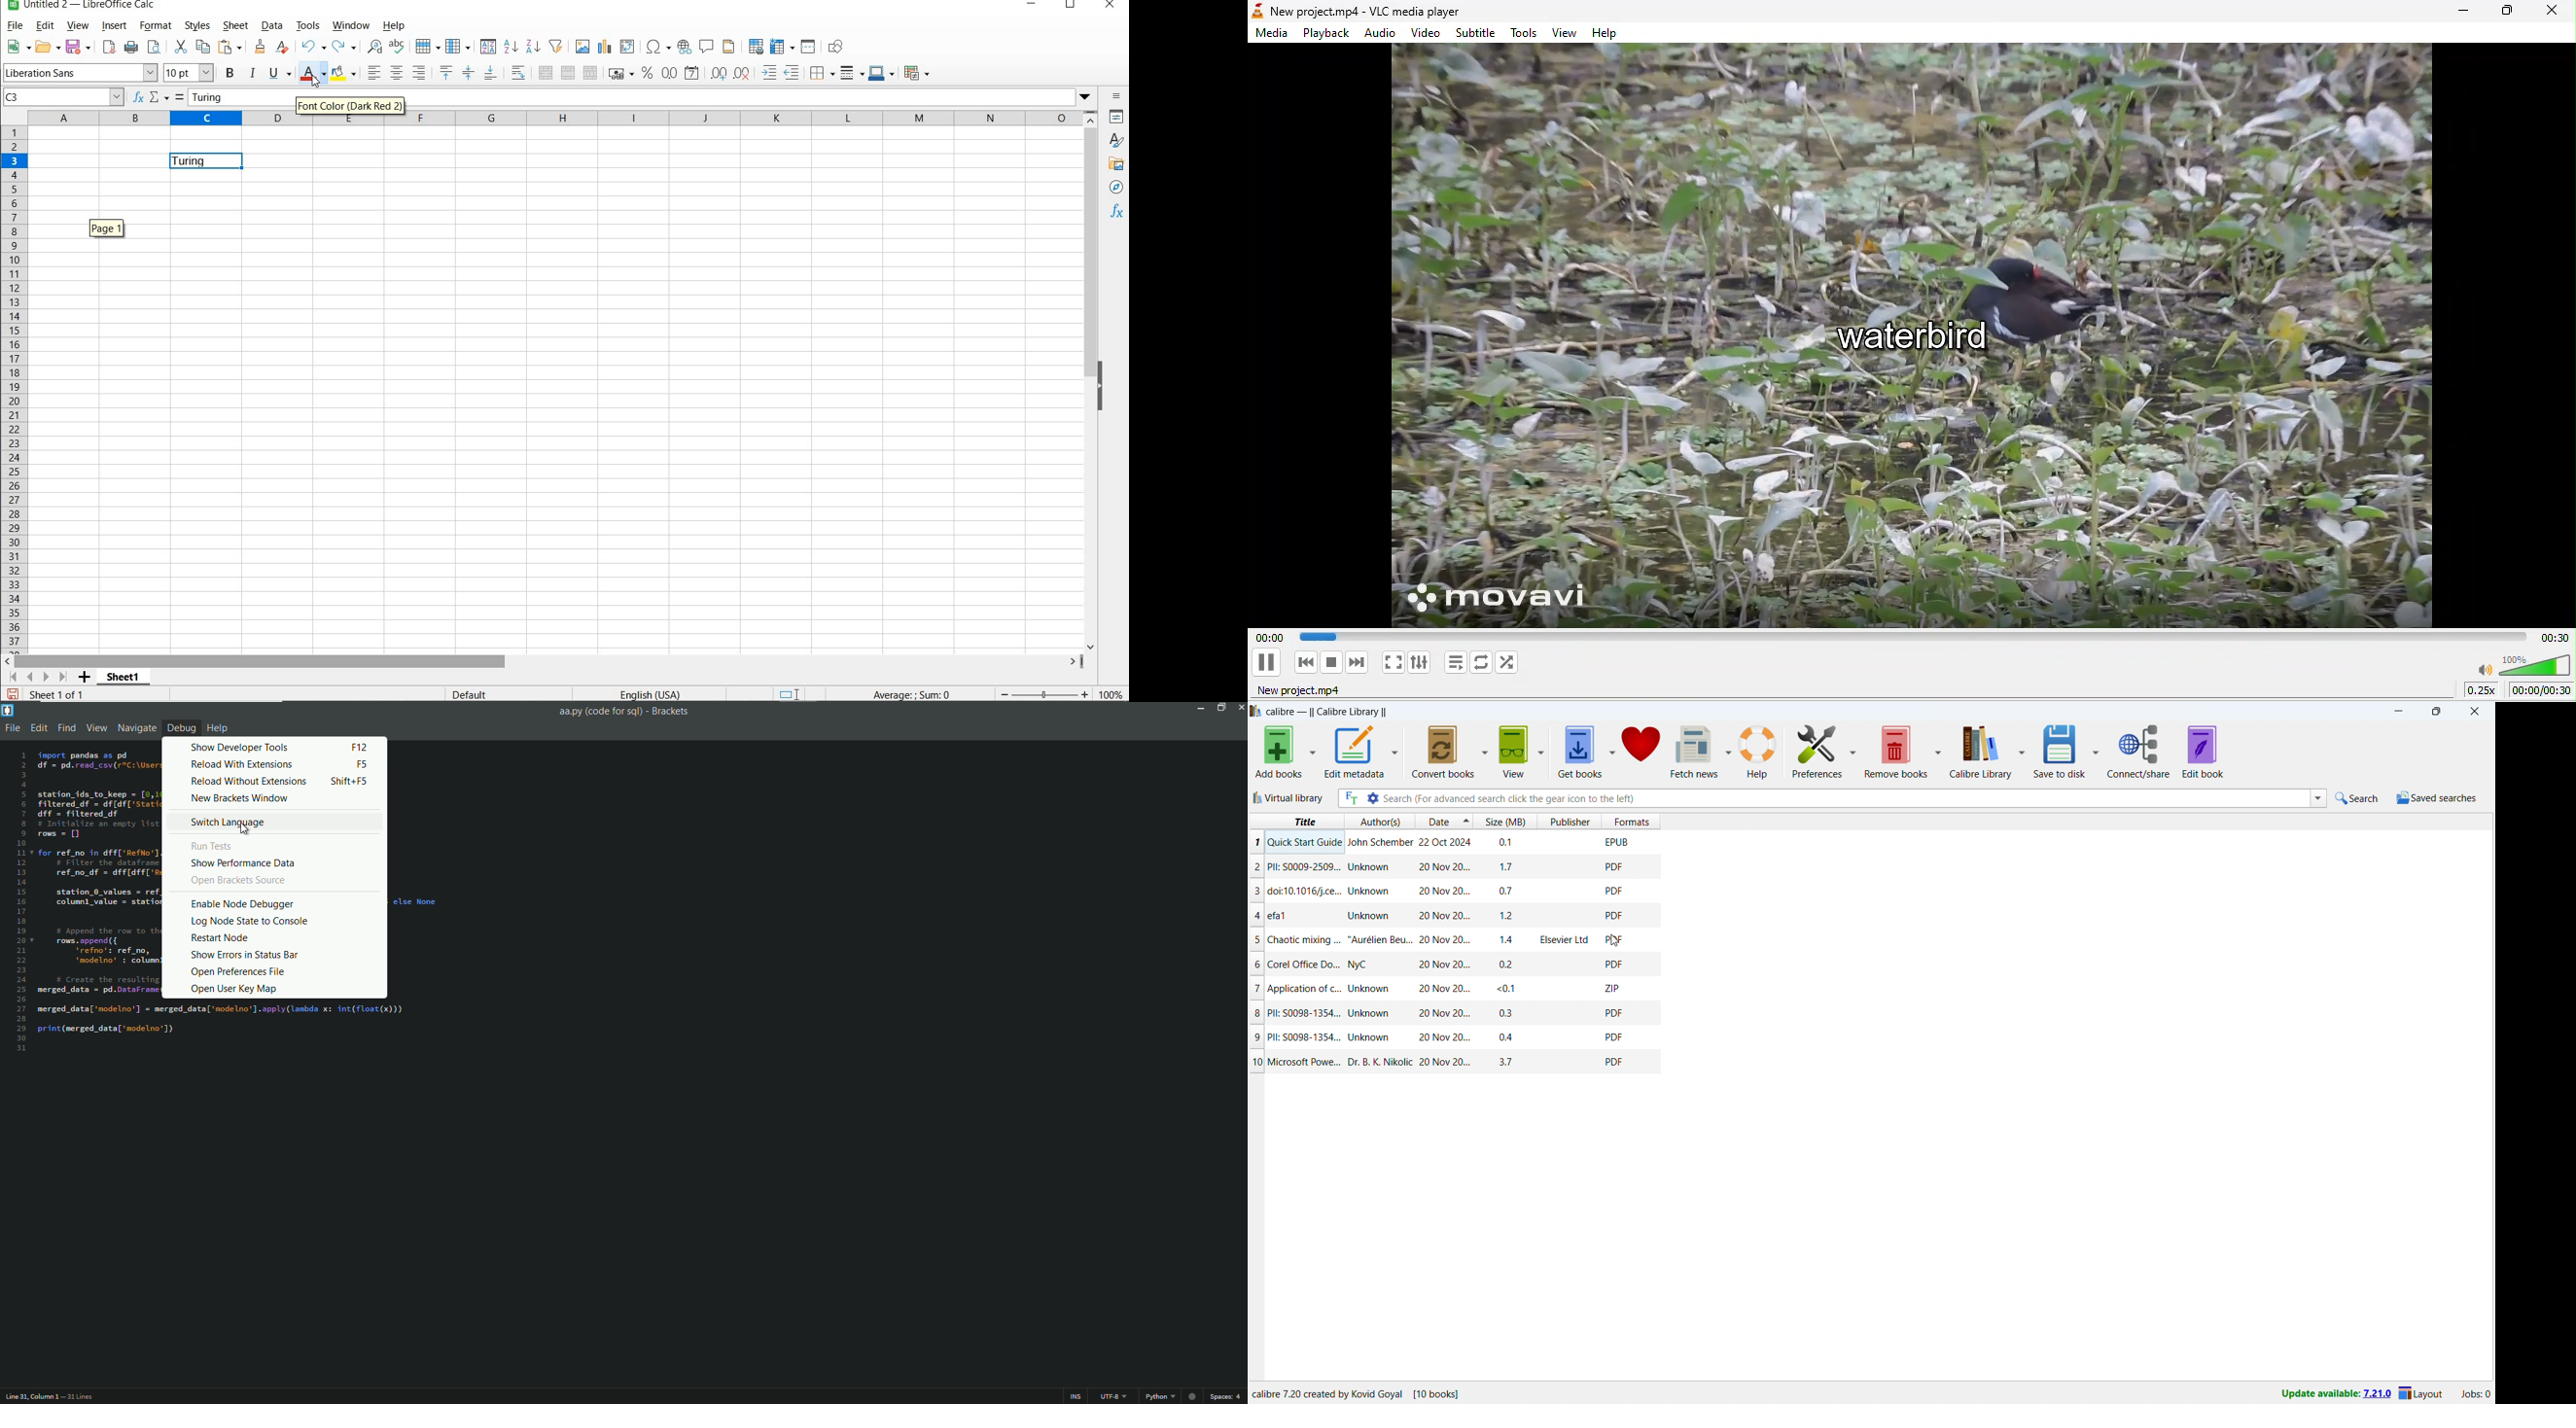 The width and height of the screenshot is (2576, 1428). I want to click on DEFAULT, so click(470, 693).